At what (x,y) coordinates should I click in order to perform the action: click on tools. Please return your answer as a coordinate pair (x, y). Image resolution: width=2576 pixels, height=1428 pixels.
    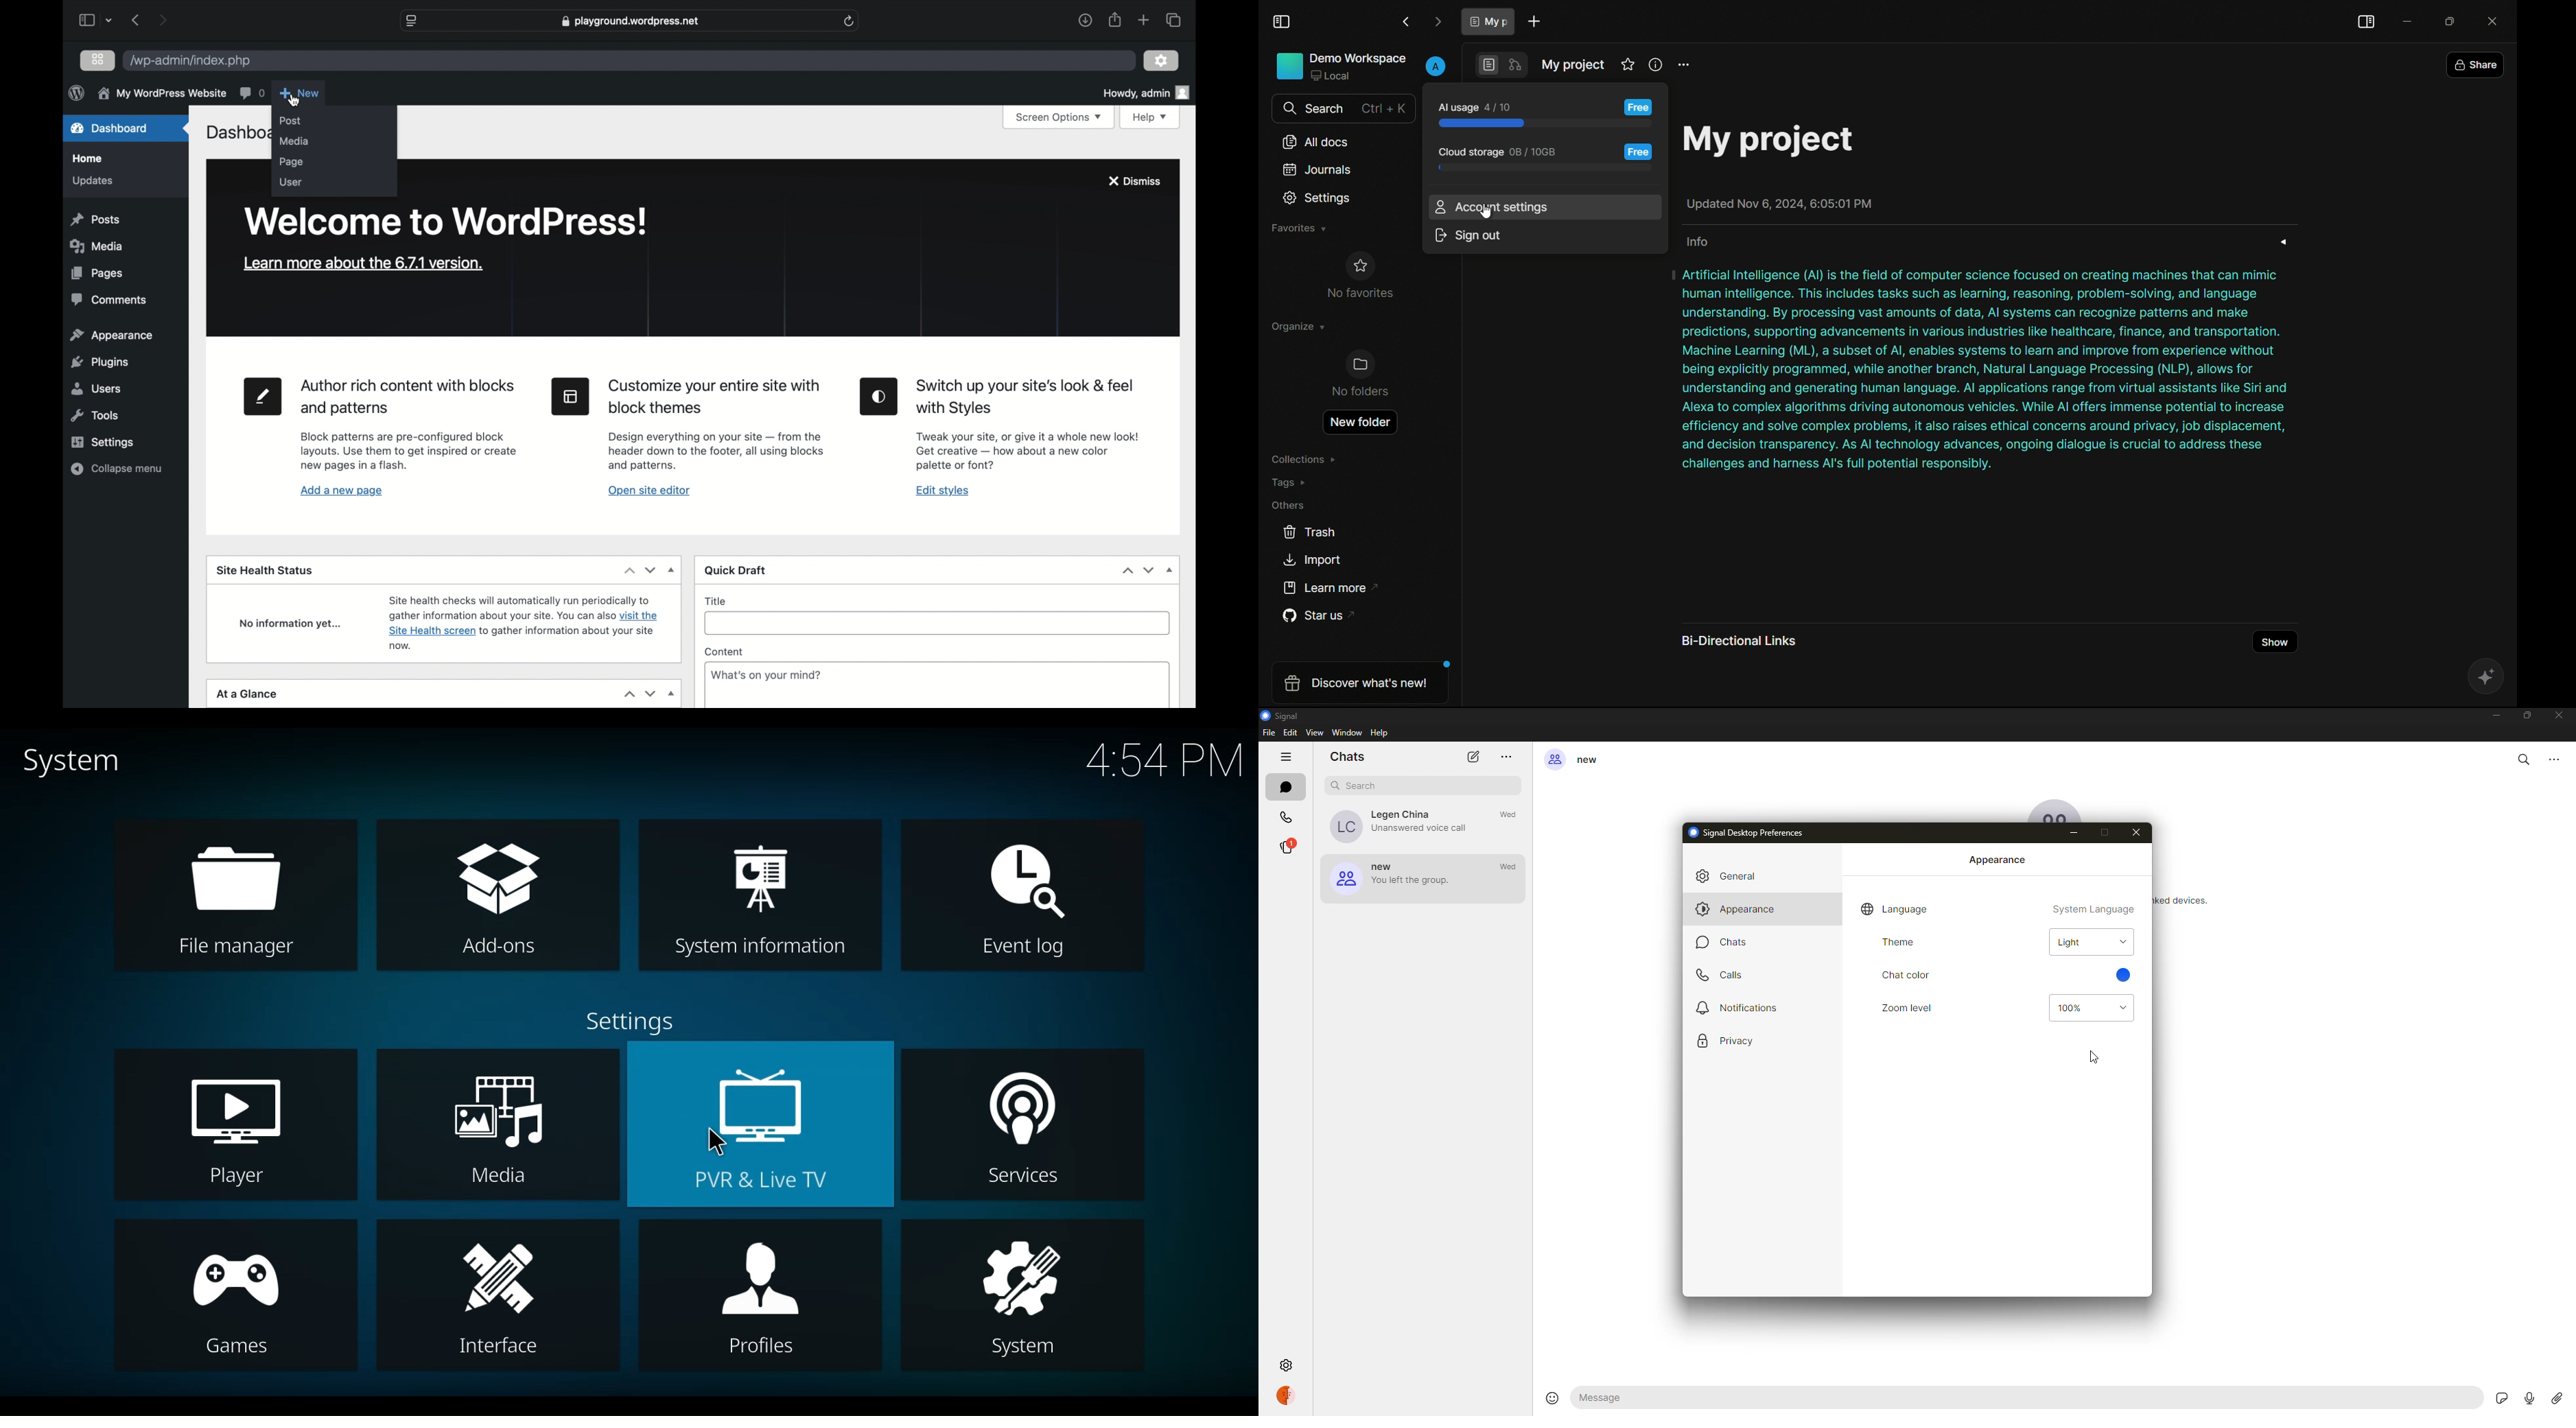
    Looking at the image, I should click on (96, 416).